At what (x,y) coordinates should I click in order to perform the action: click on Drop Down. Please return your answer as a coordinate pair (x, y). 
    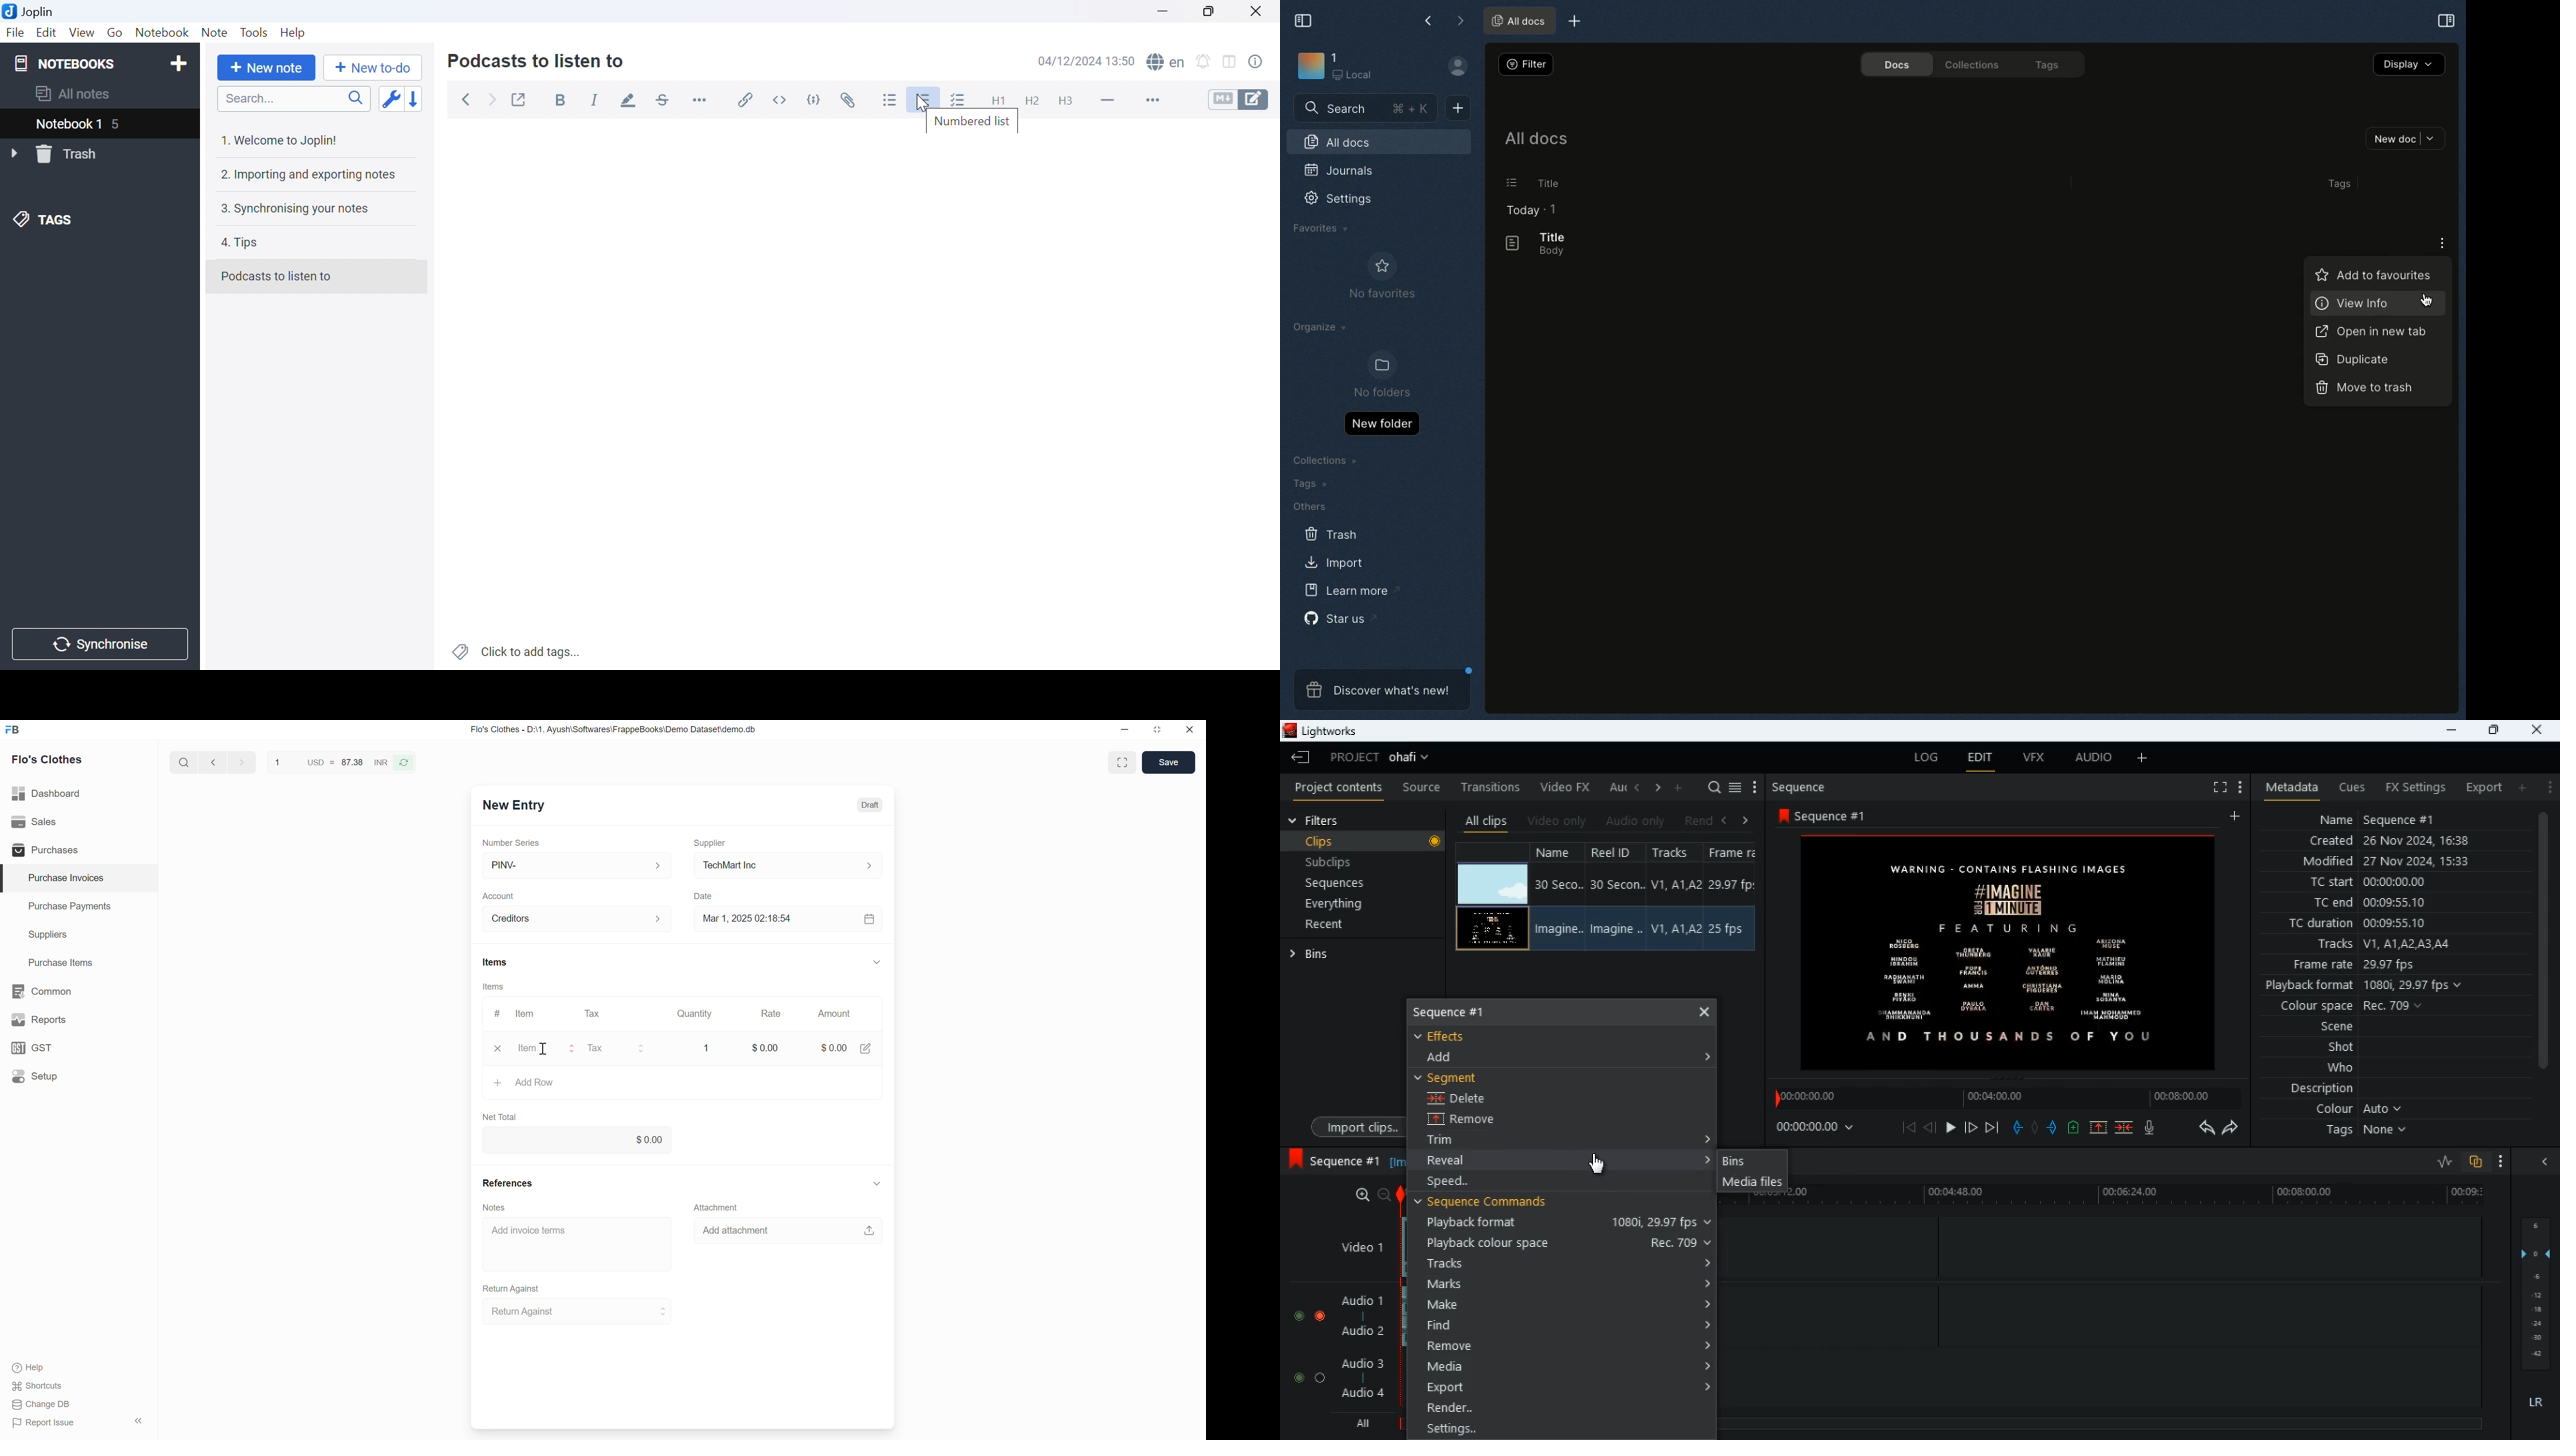
    Looking at the image, I should click on (15, 154).